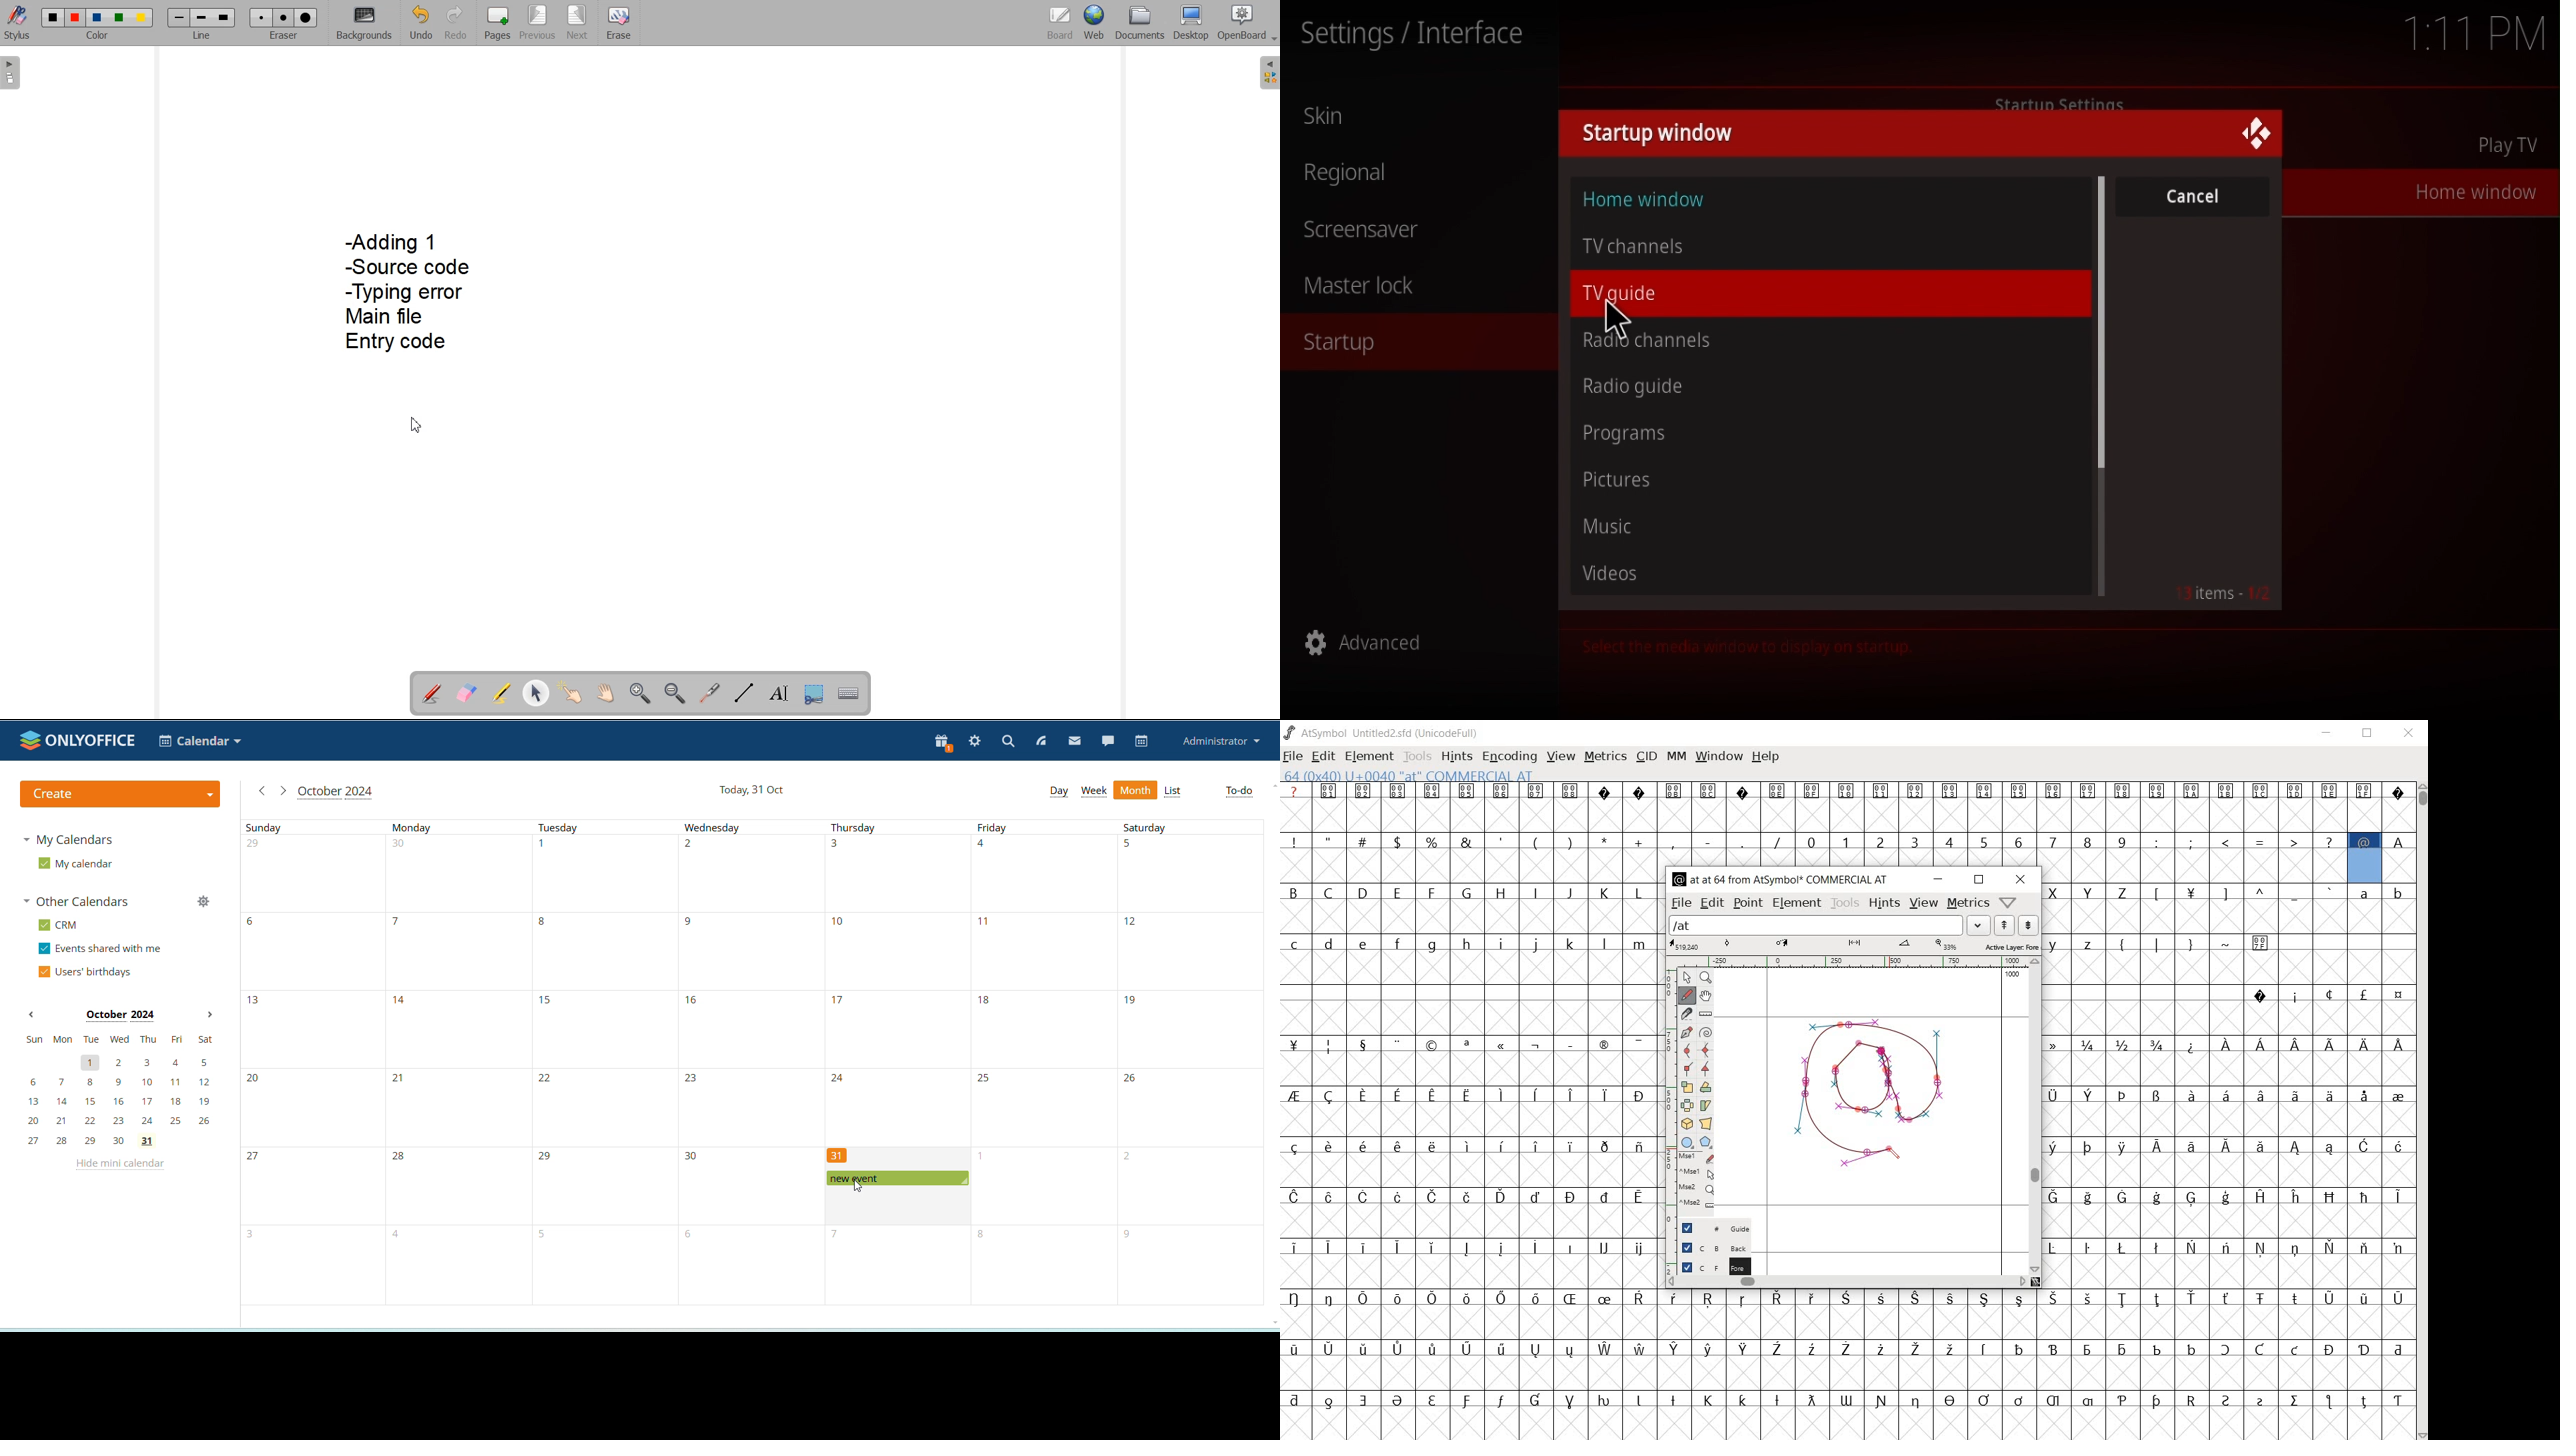  I want to click on select application, so click(200, 741).